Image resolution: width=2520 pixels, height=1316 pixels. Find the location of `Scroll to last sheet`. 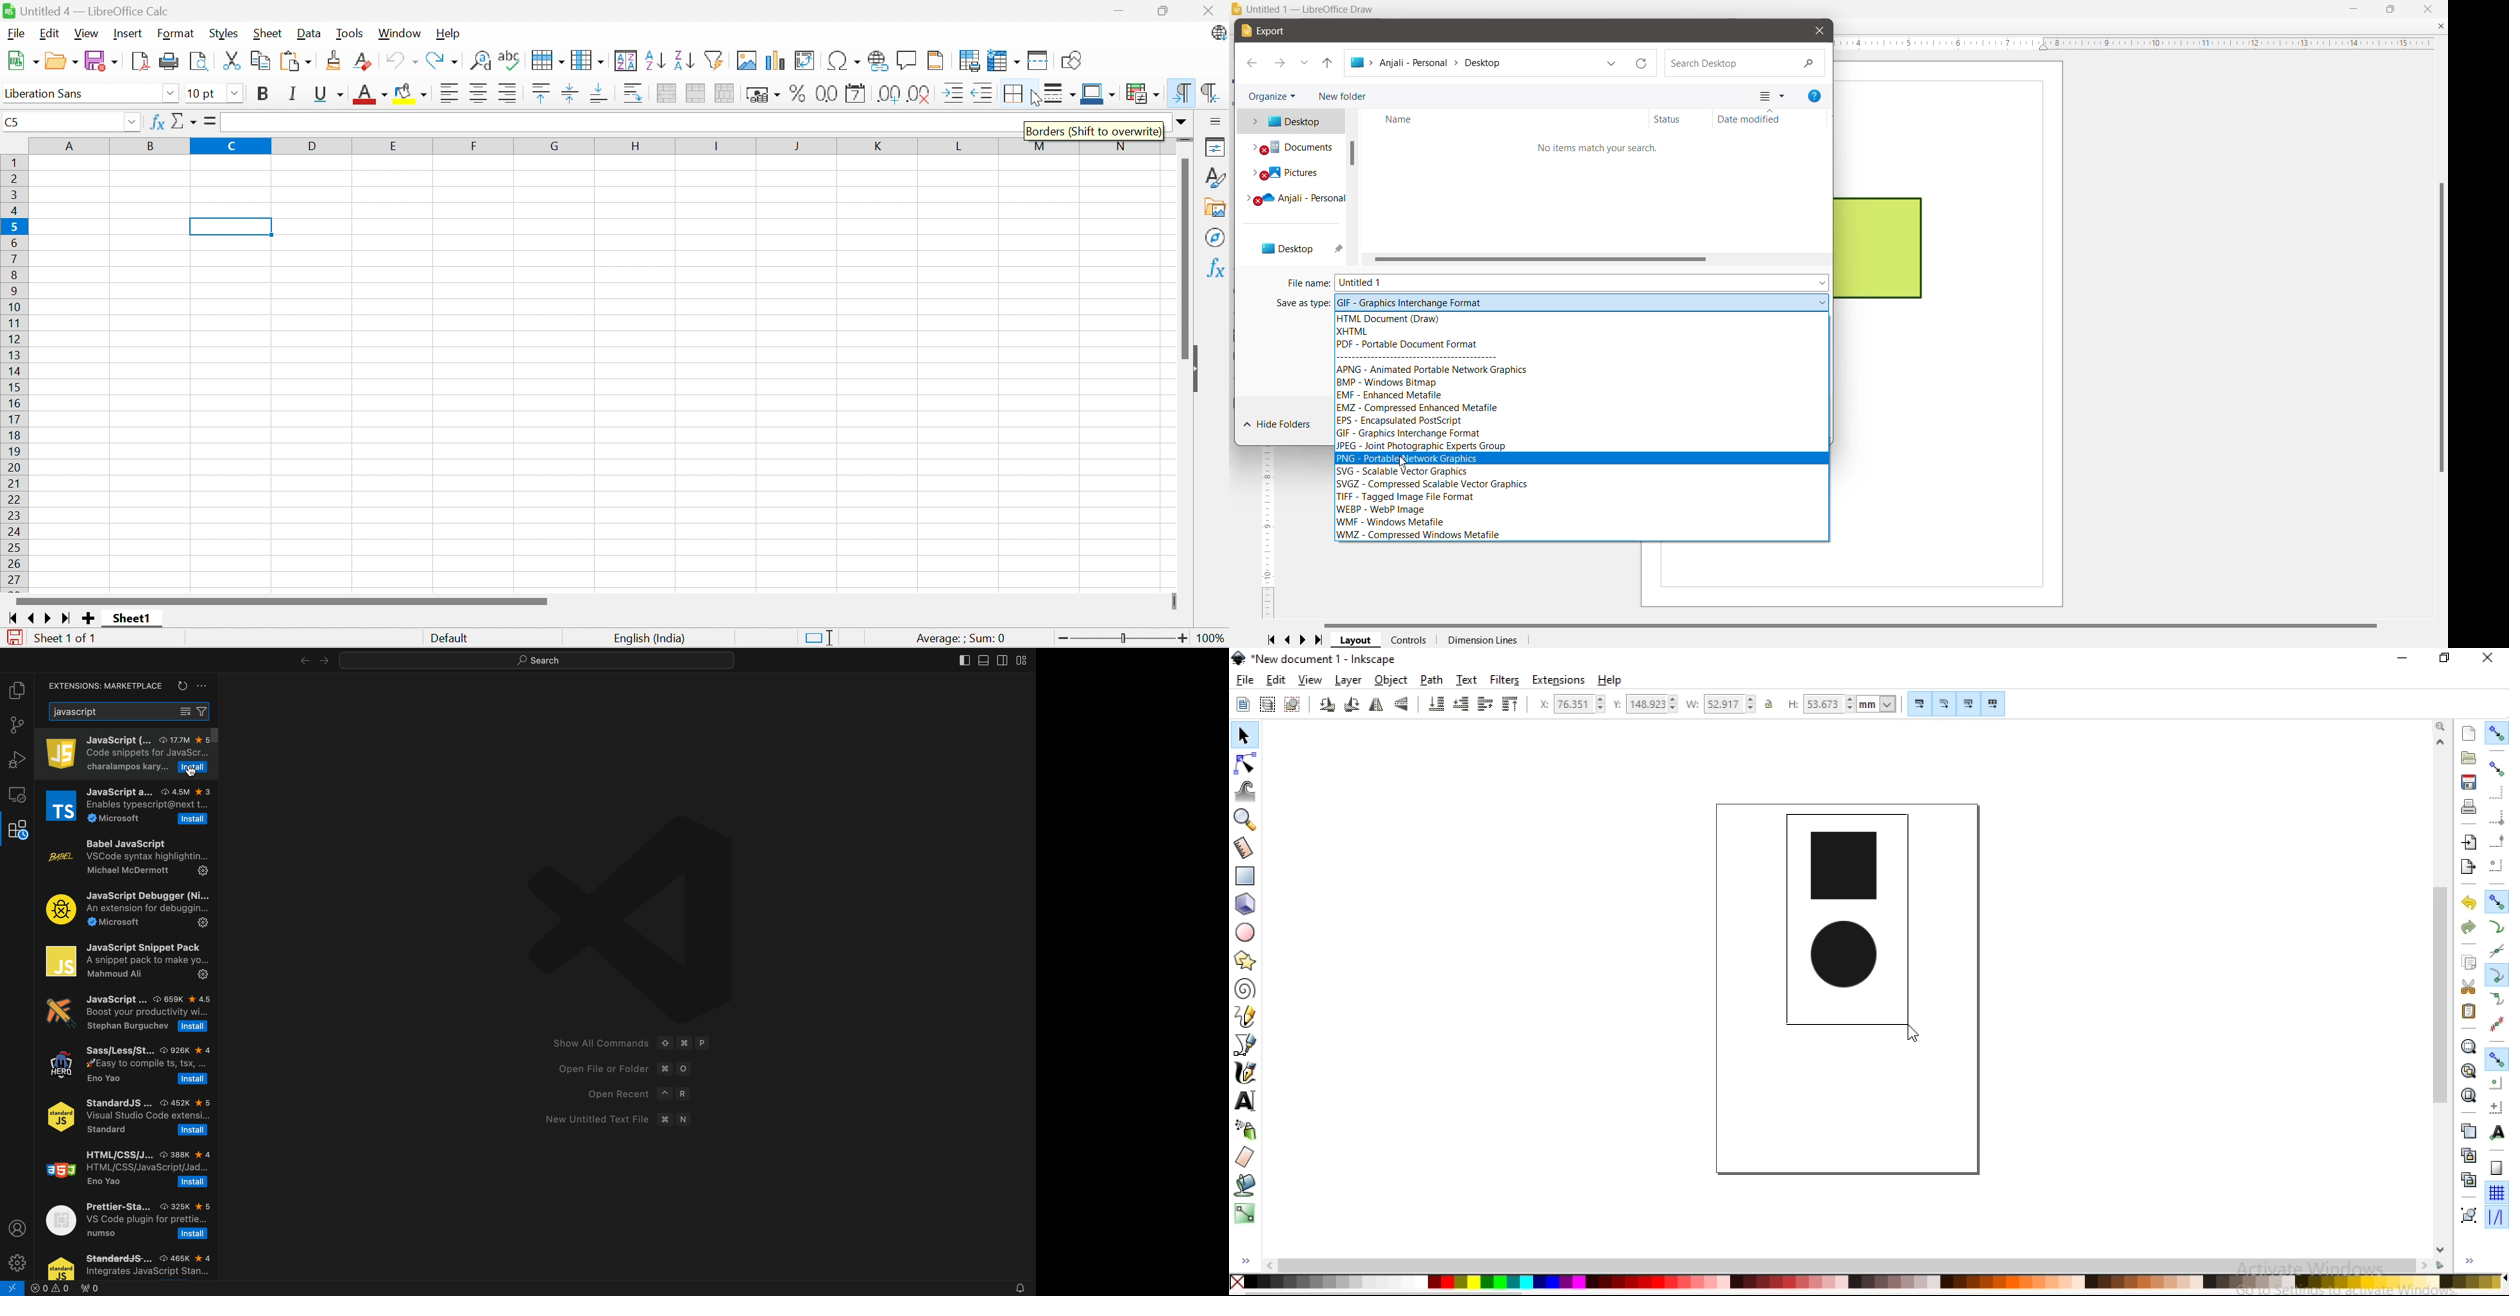

Scroll to last sheet is located at coordinates (64, 619).